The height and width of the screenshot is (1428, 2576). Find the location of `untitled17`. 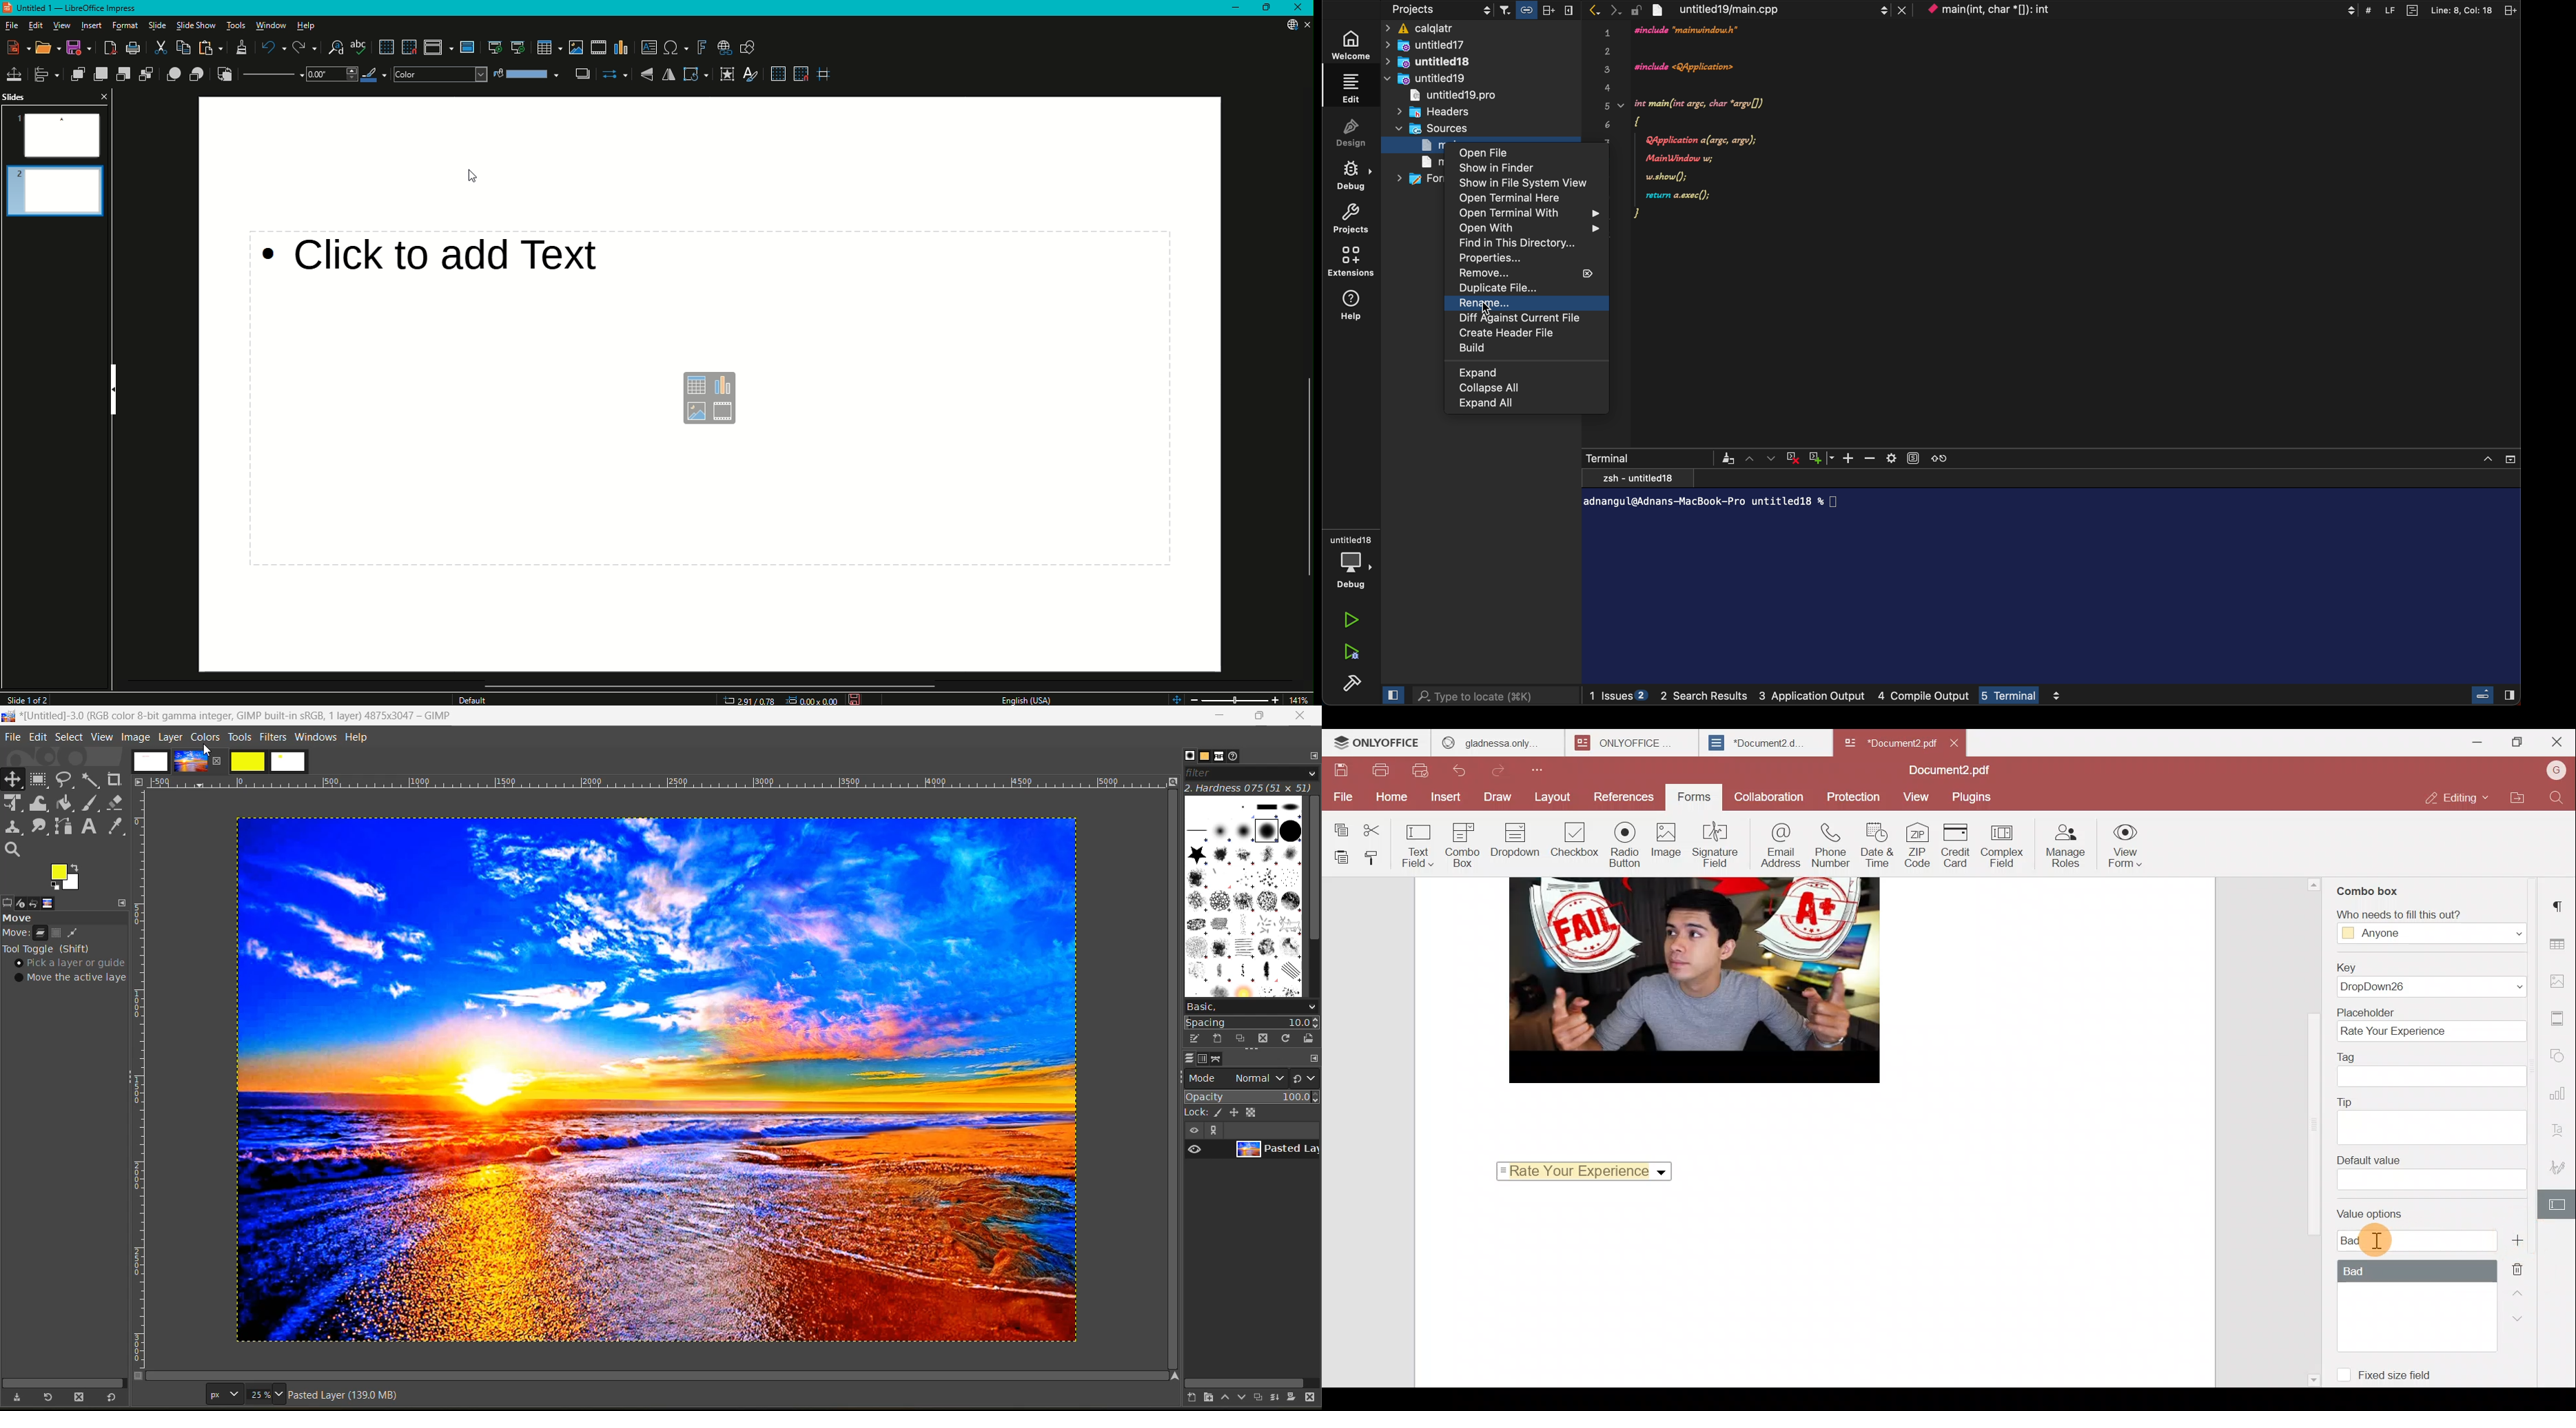

untitled17 is located at coordinates (1450, 45).